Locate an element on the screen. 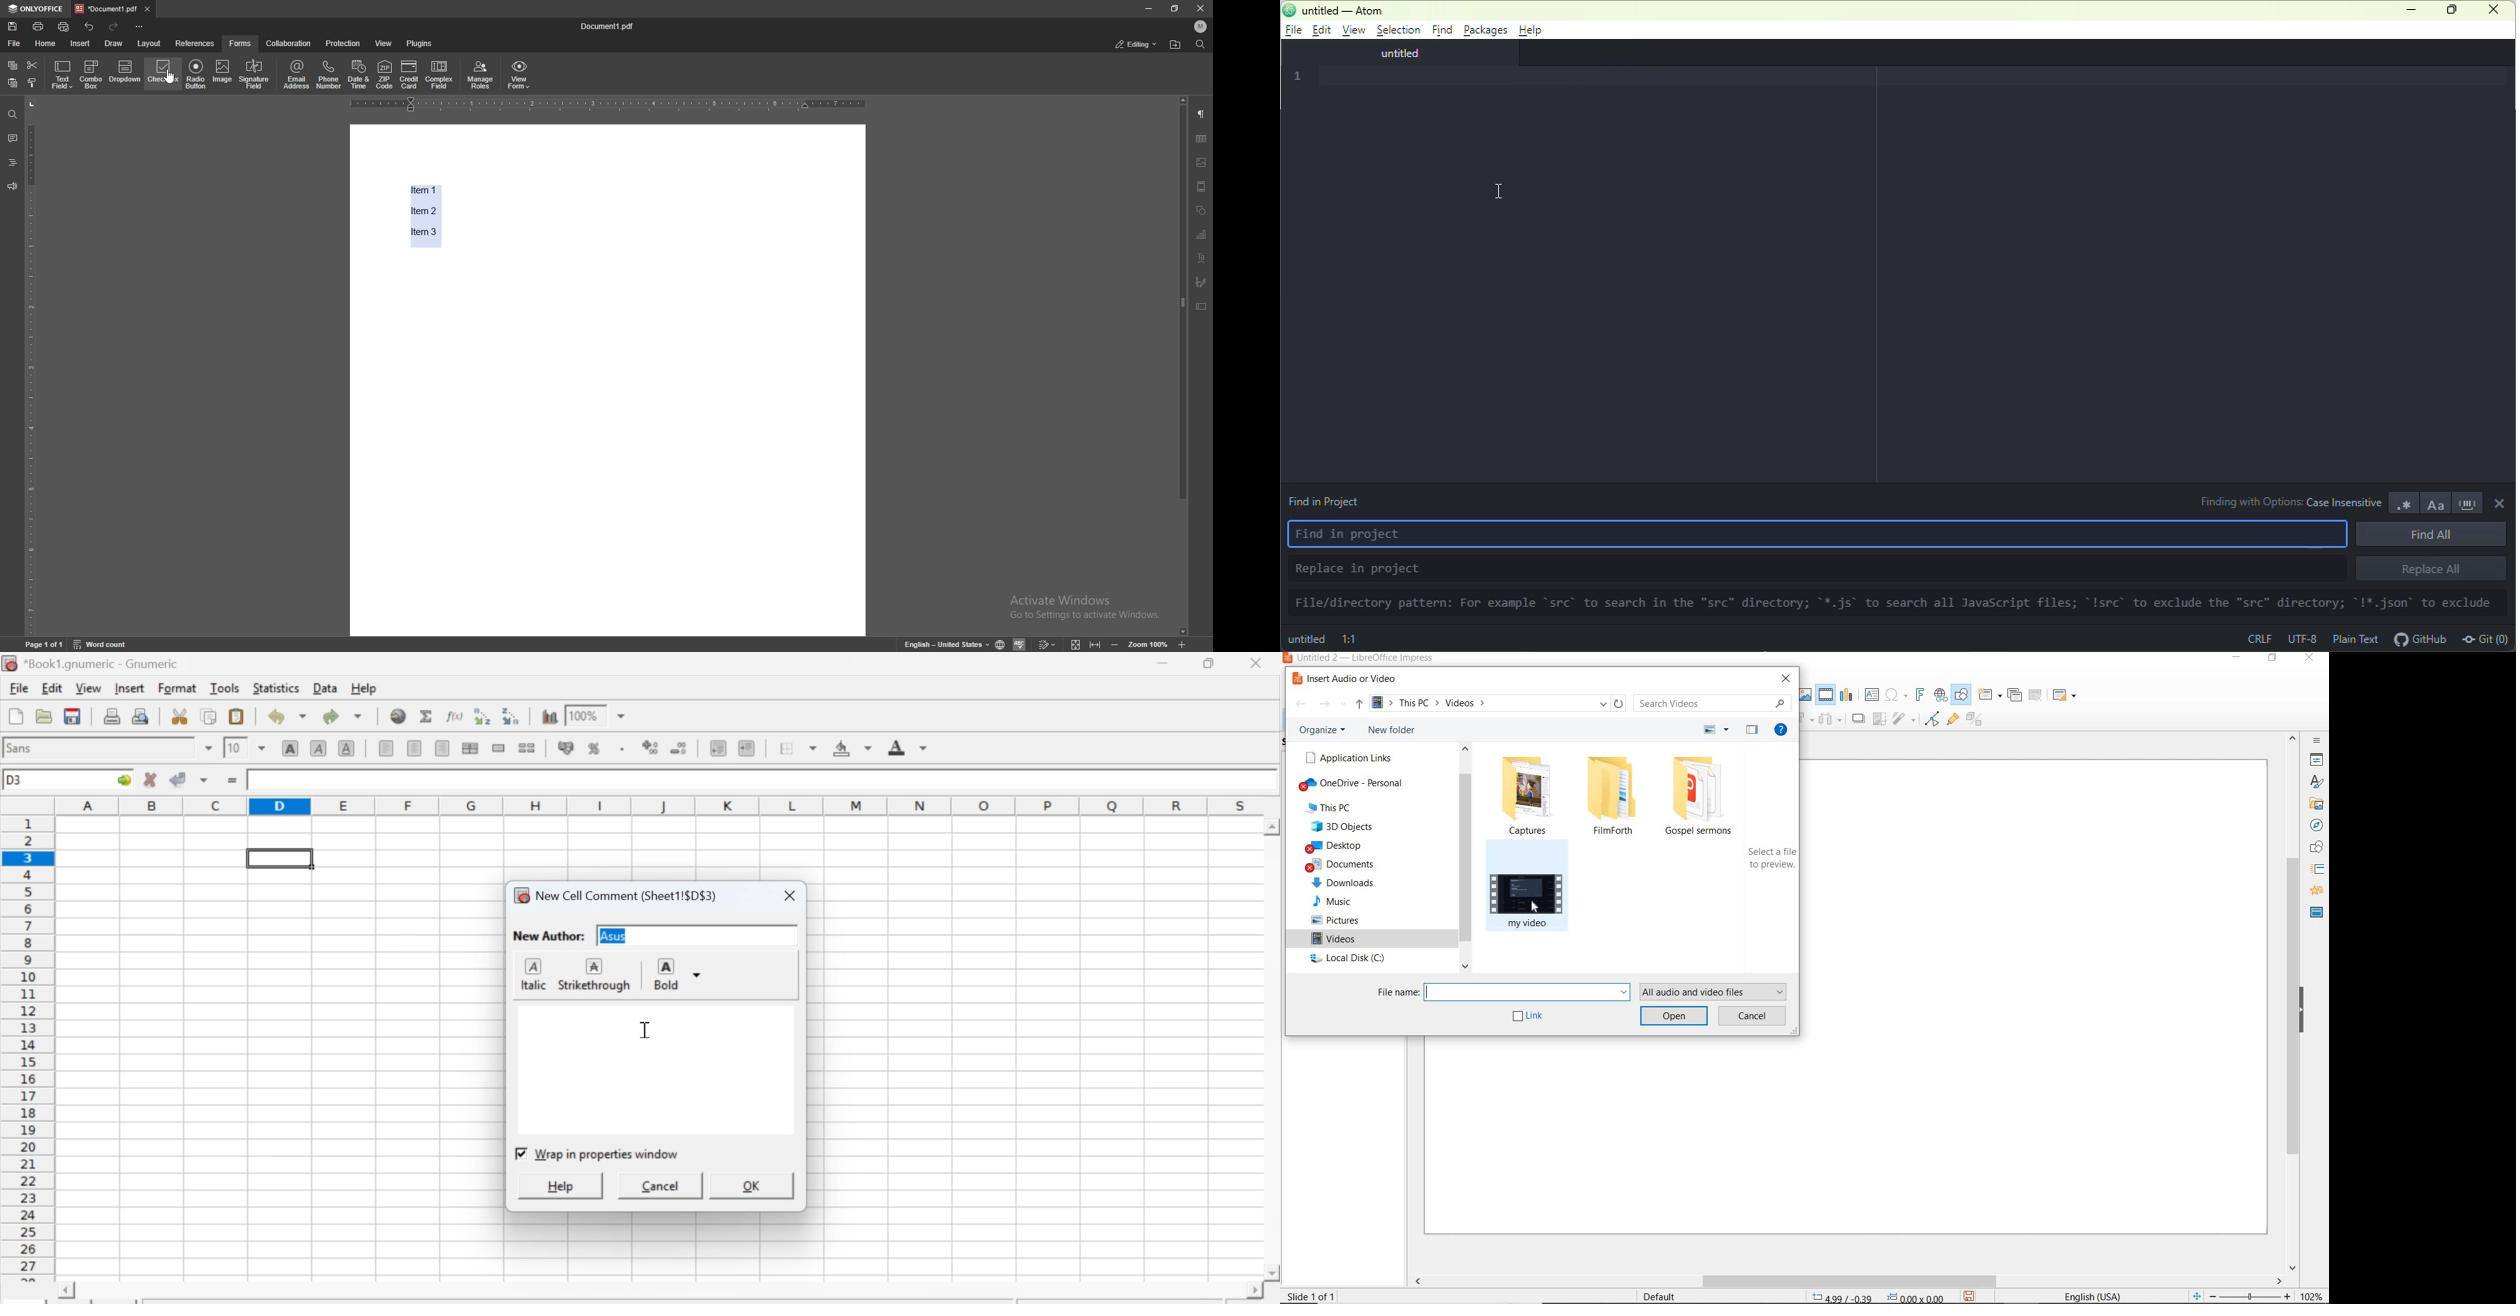 This screenshot has height=1316, width=2520. find is located at coordinates (12, 114).